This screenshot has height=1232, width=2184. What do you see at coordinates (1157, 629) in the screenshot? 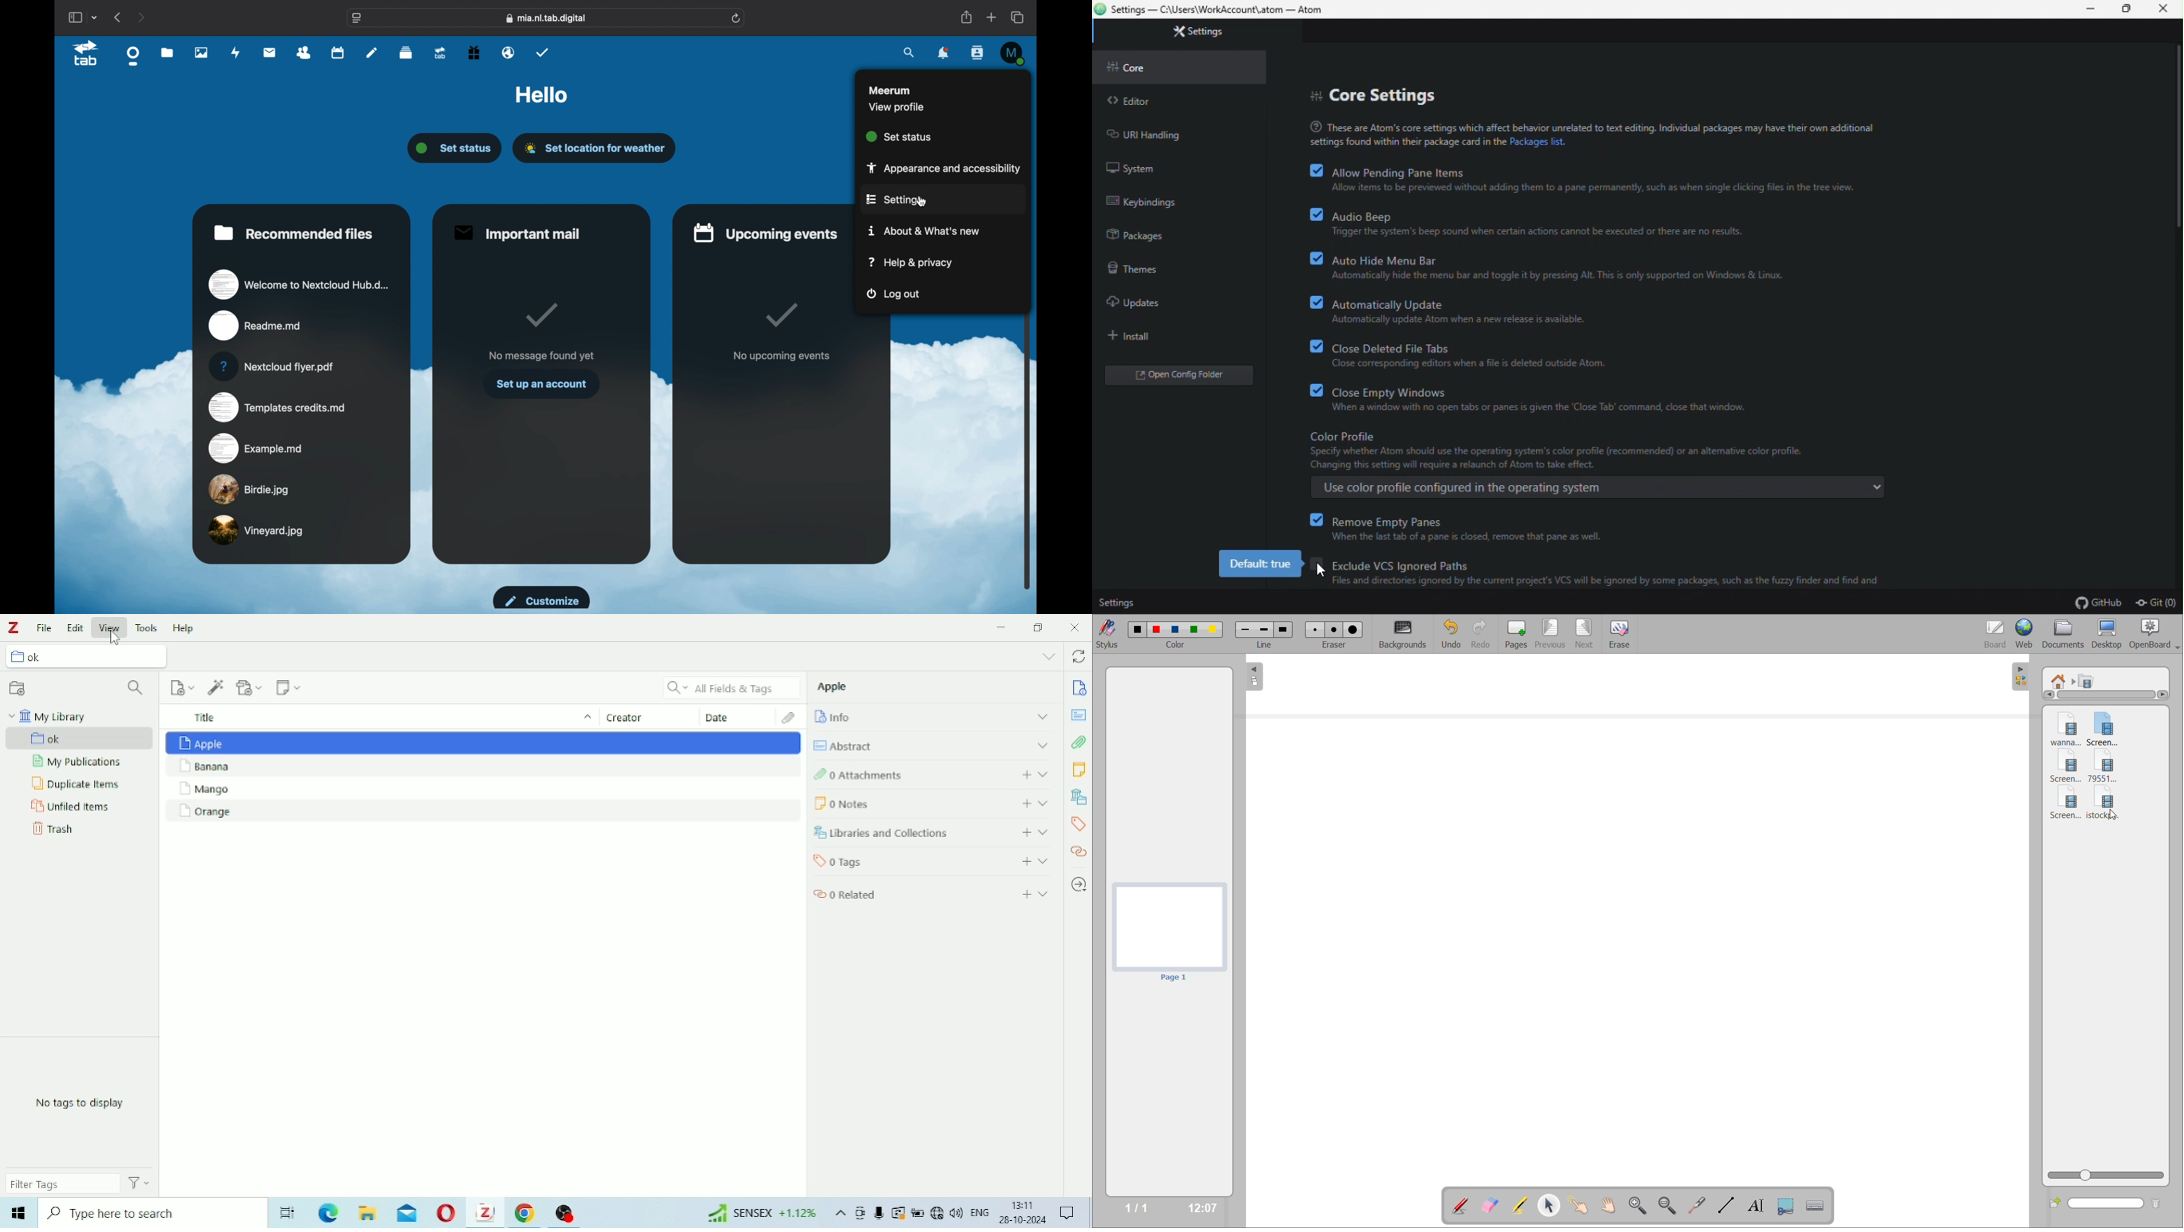
I see `color 2` at bounding box center [1157, 629].